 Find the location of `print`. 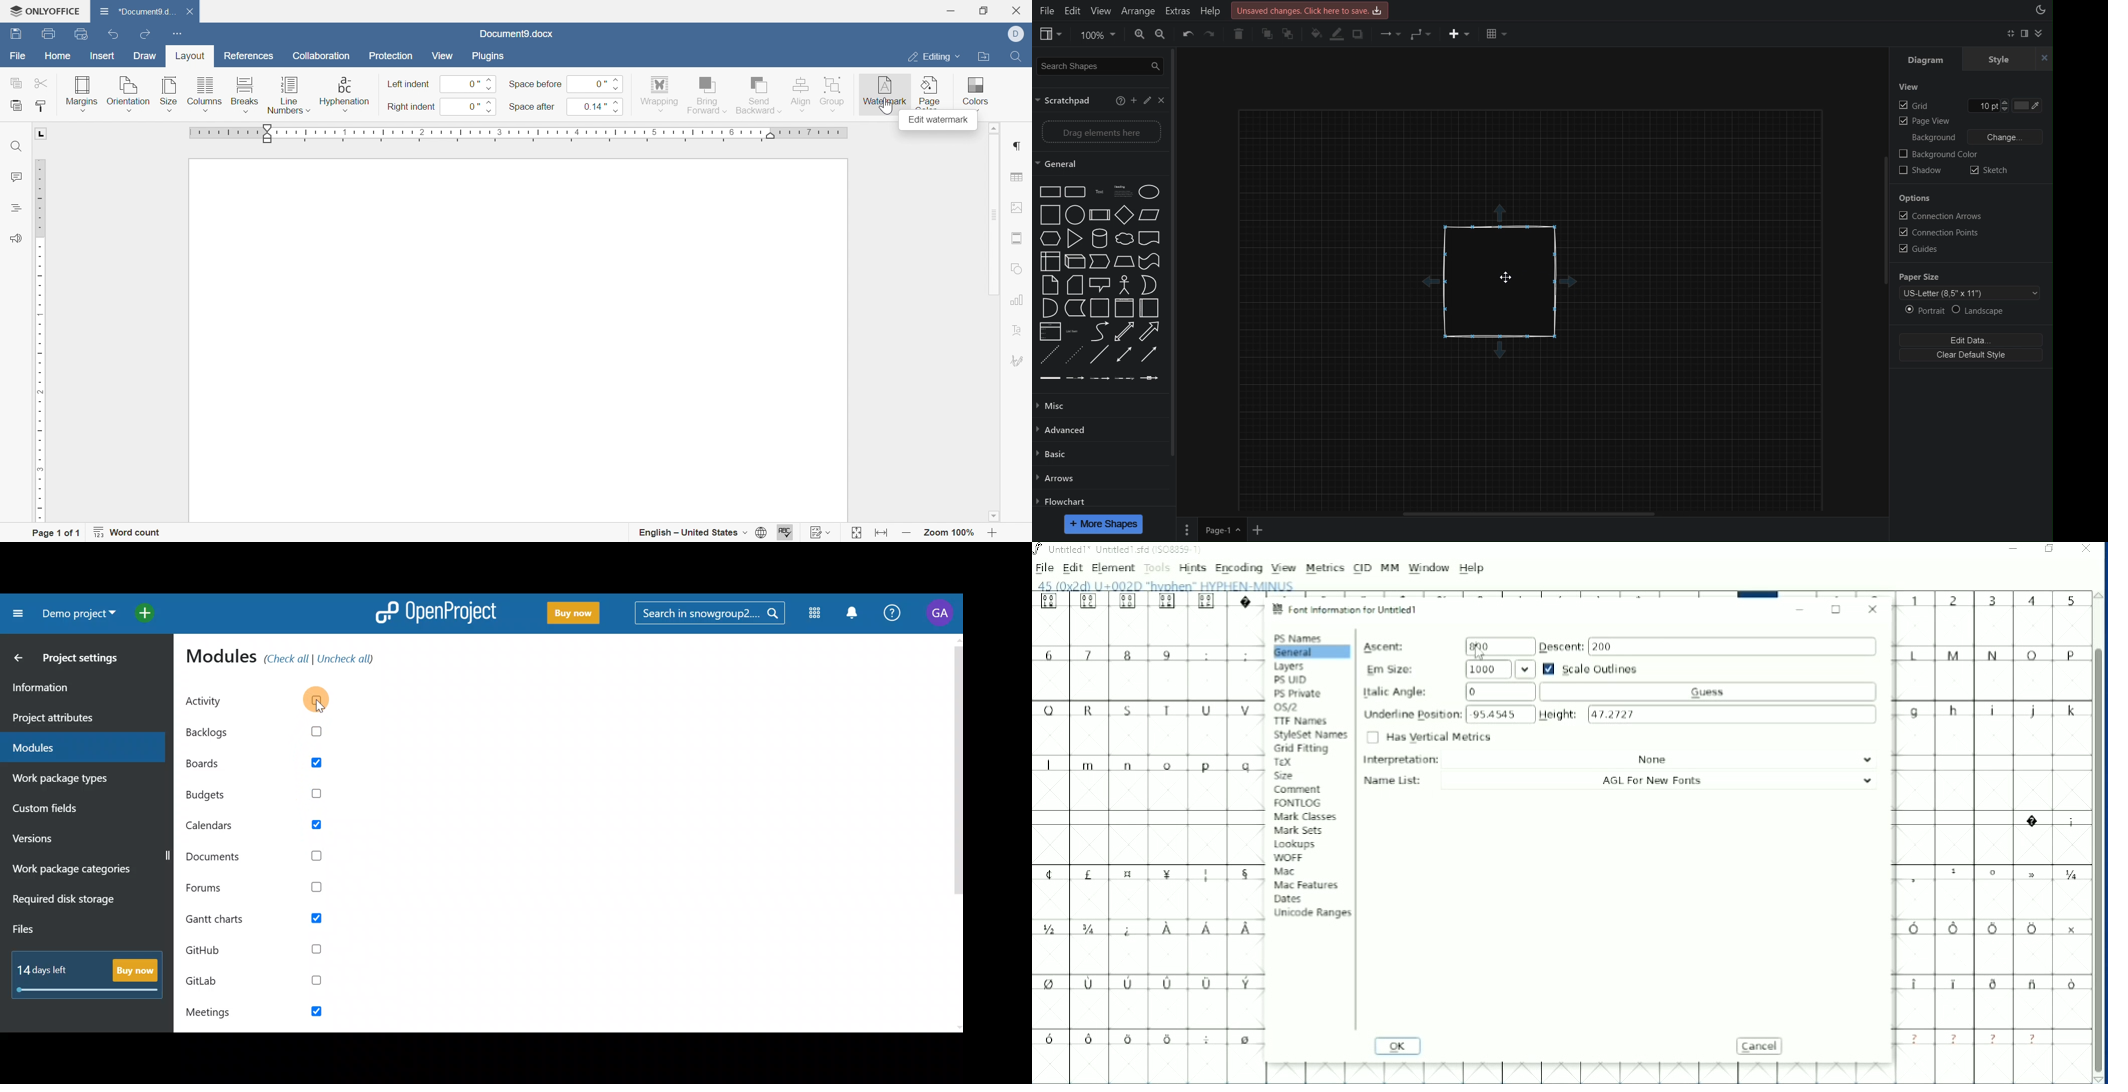

print is located at coordinates (47, 35).